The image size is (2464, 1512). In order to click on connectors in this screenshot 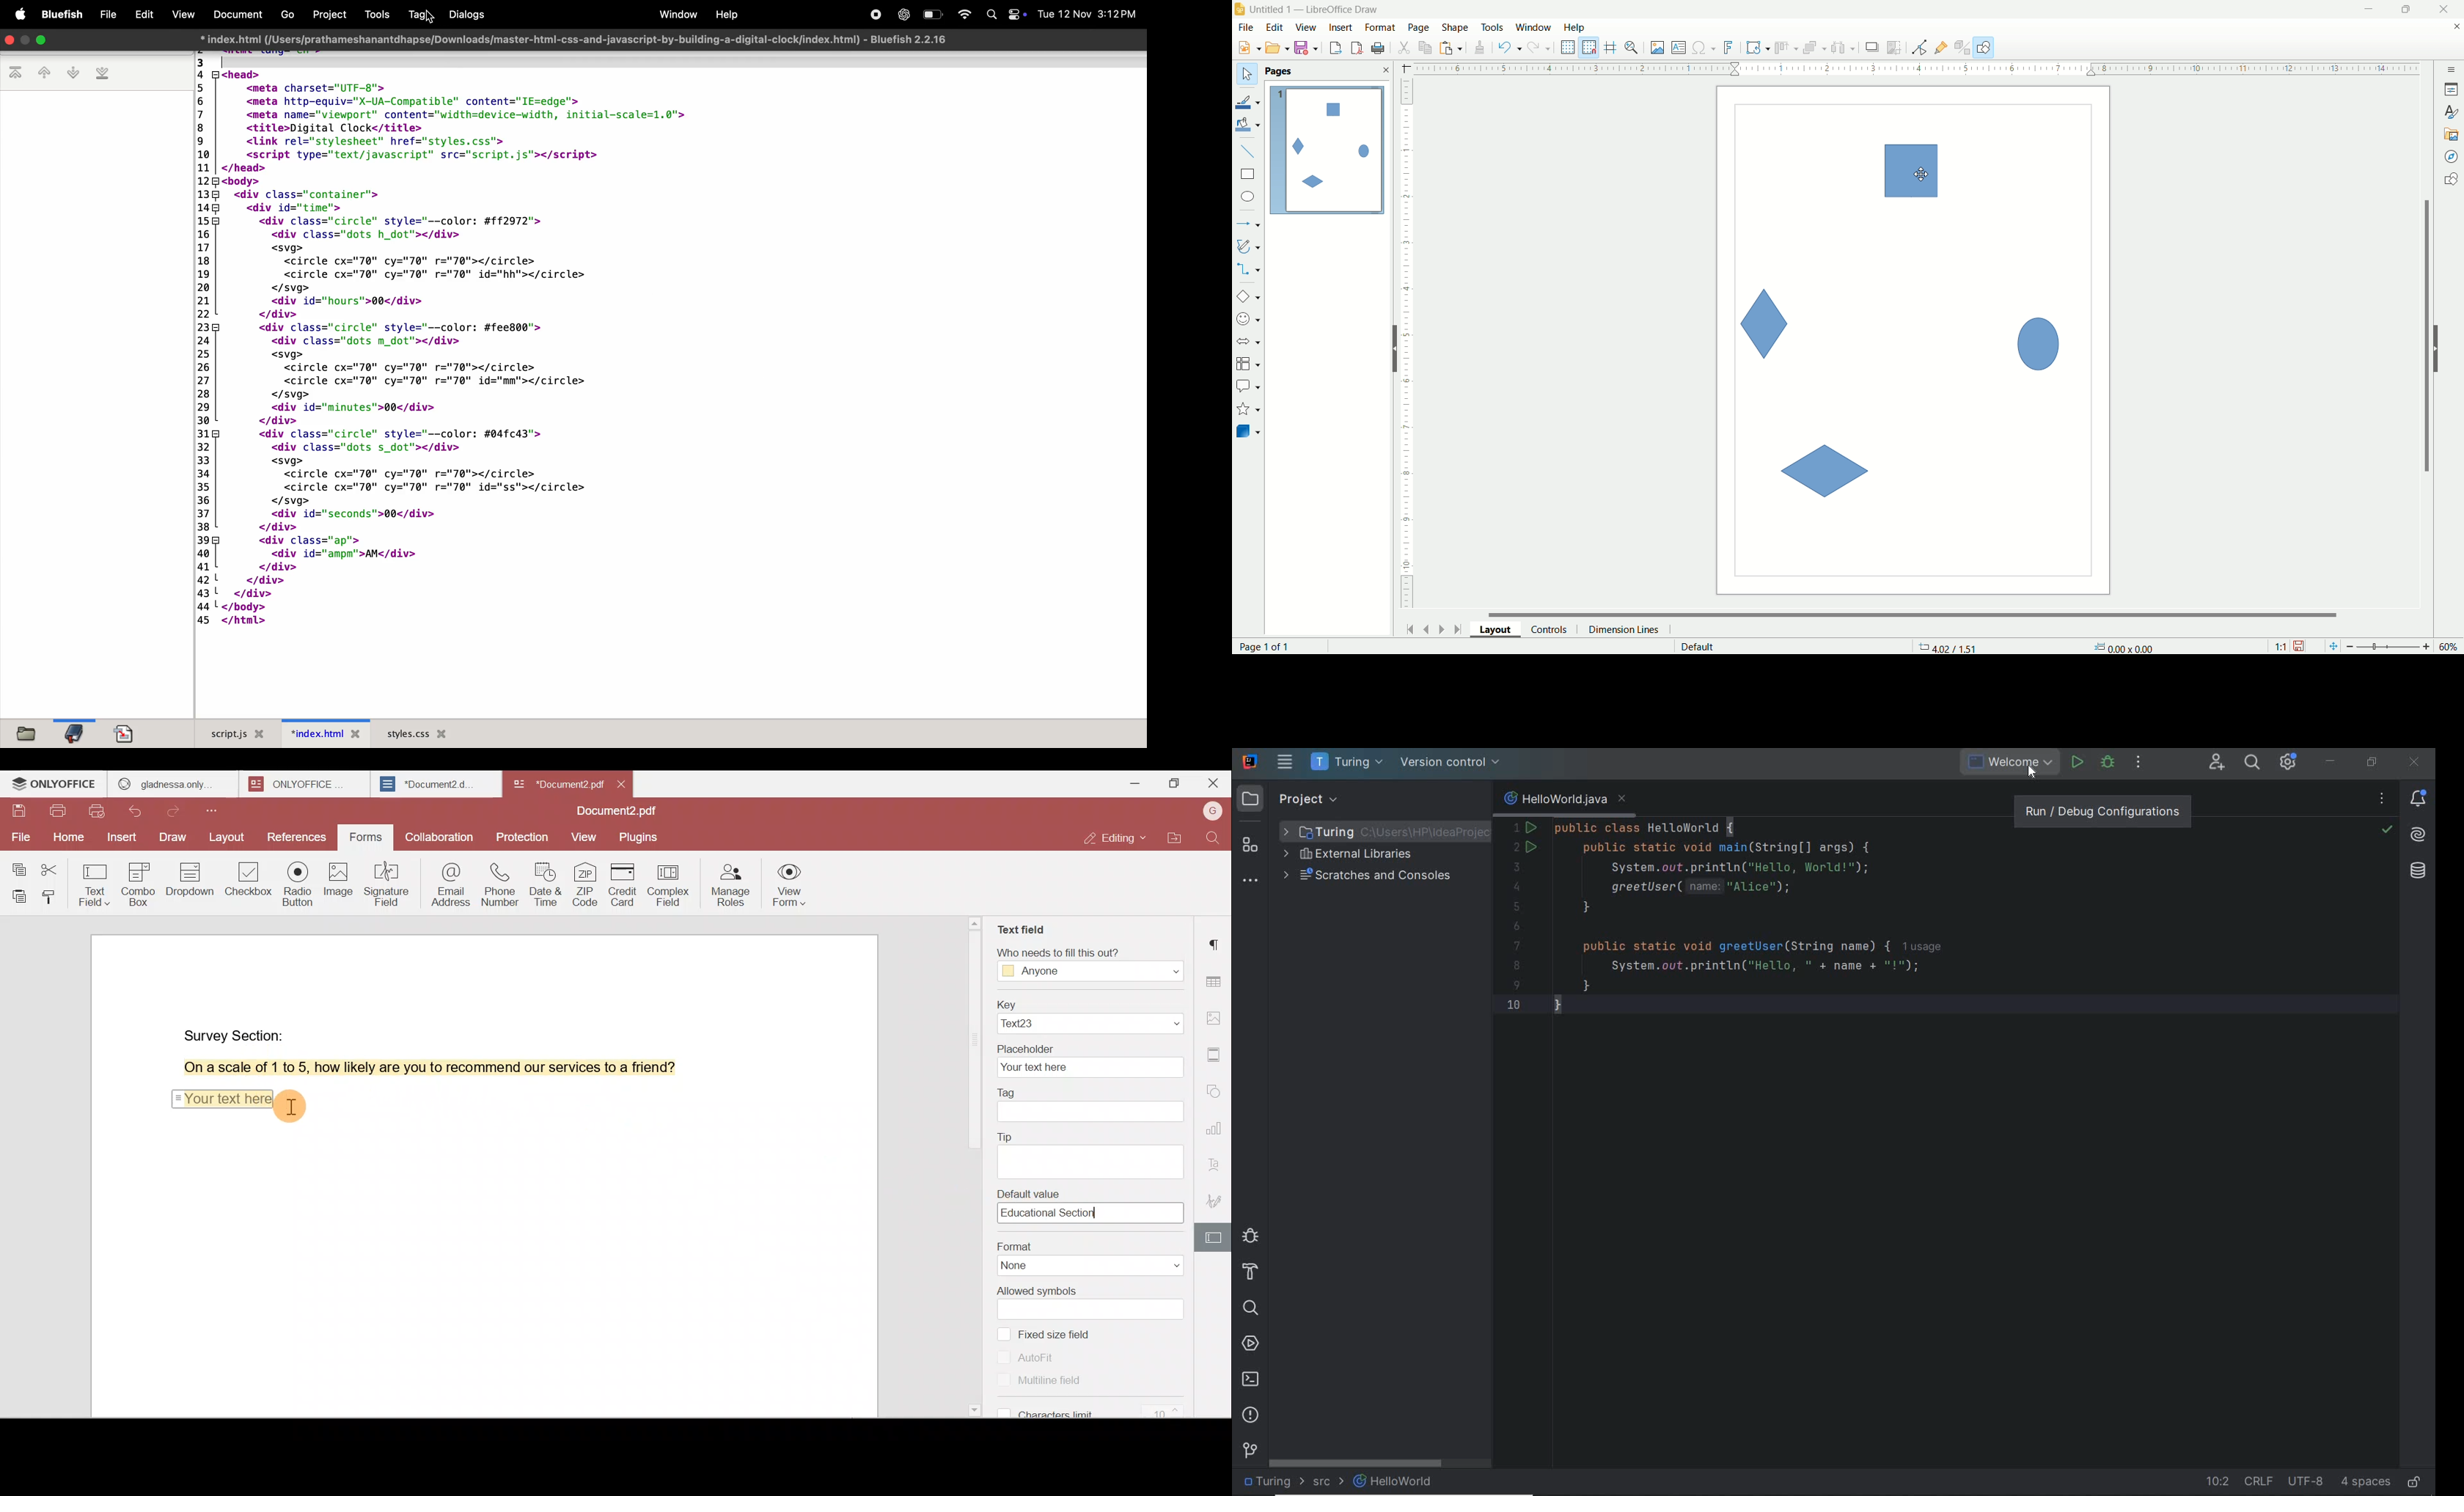, I will do `click(1248, 269)`.